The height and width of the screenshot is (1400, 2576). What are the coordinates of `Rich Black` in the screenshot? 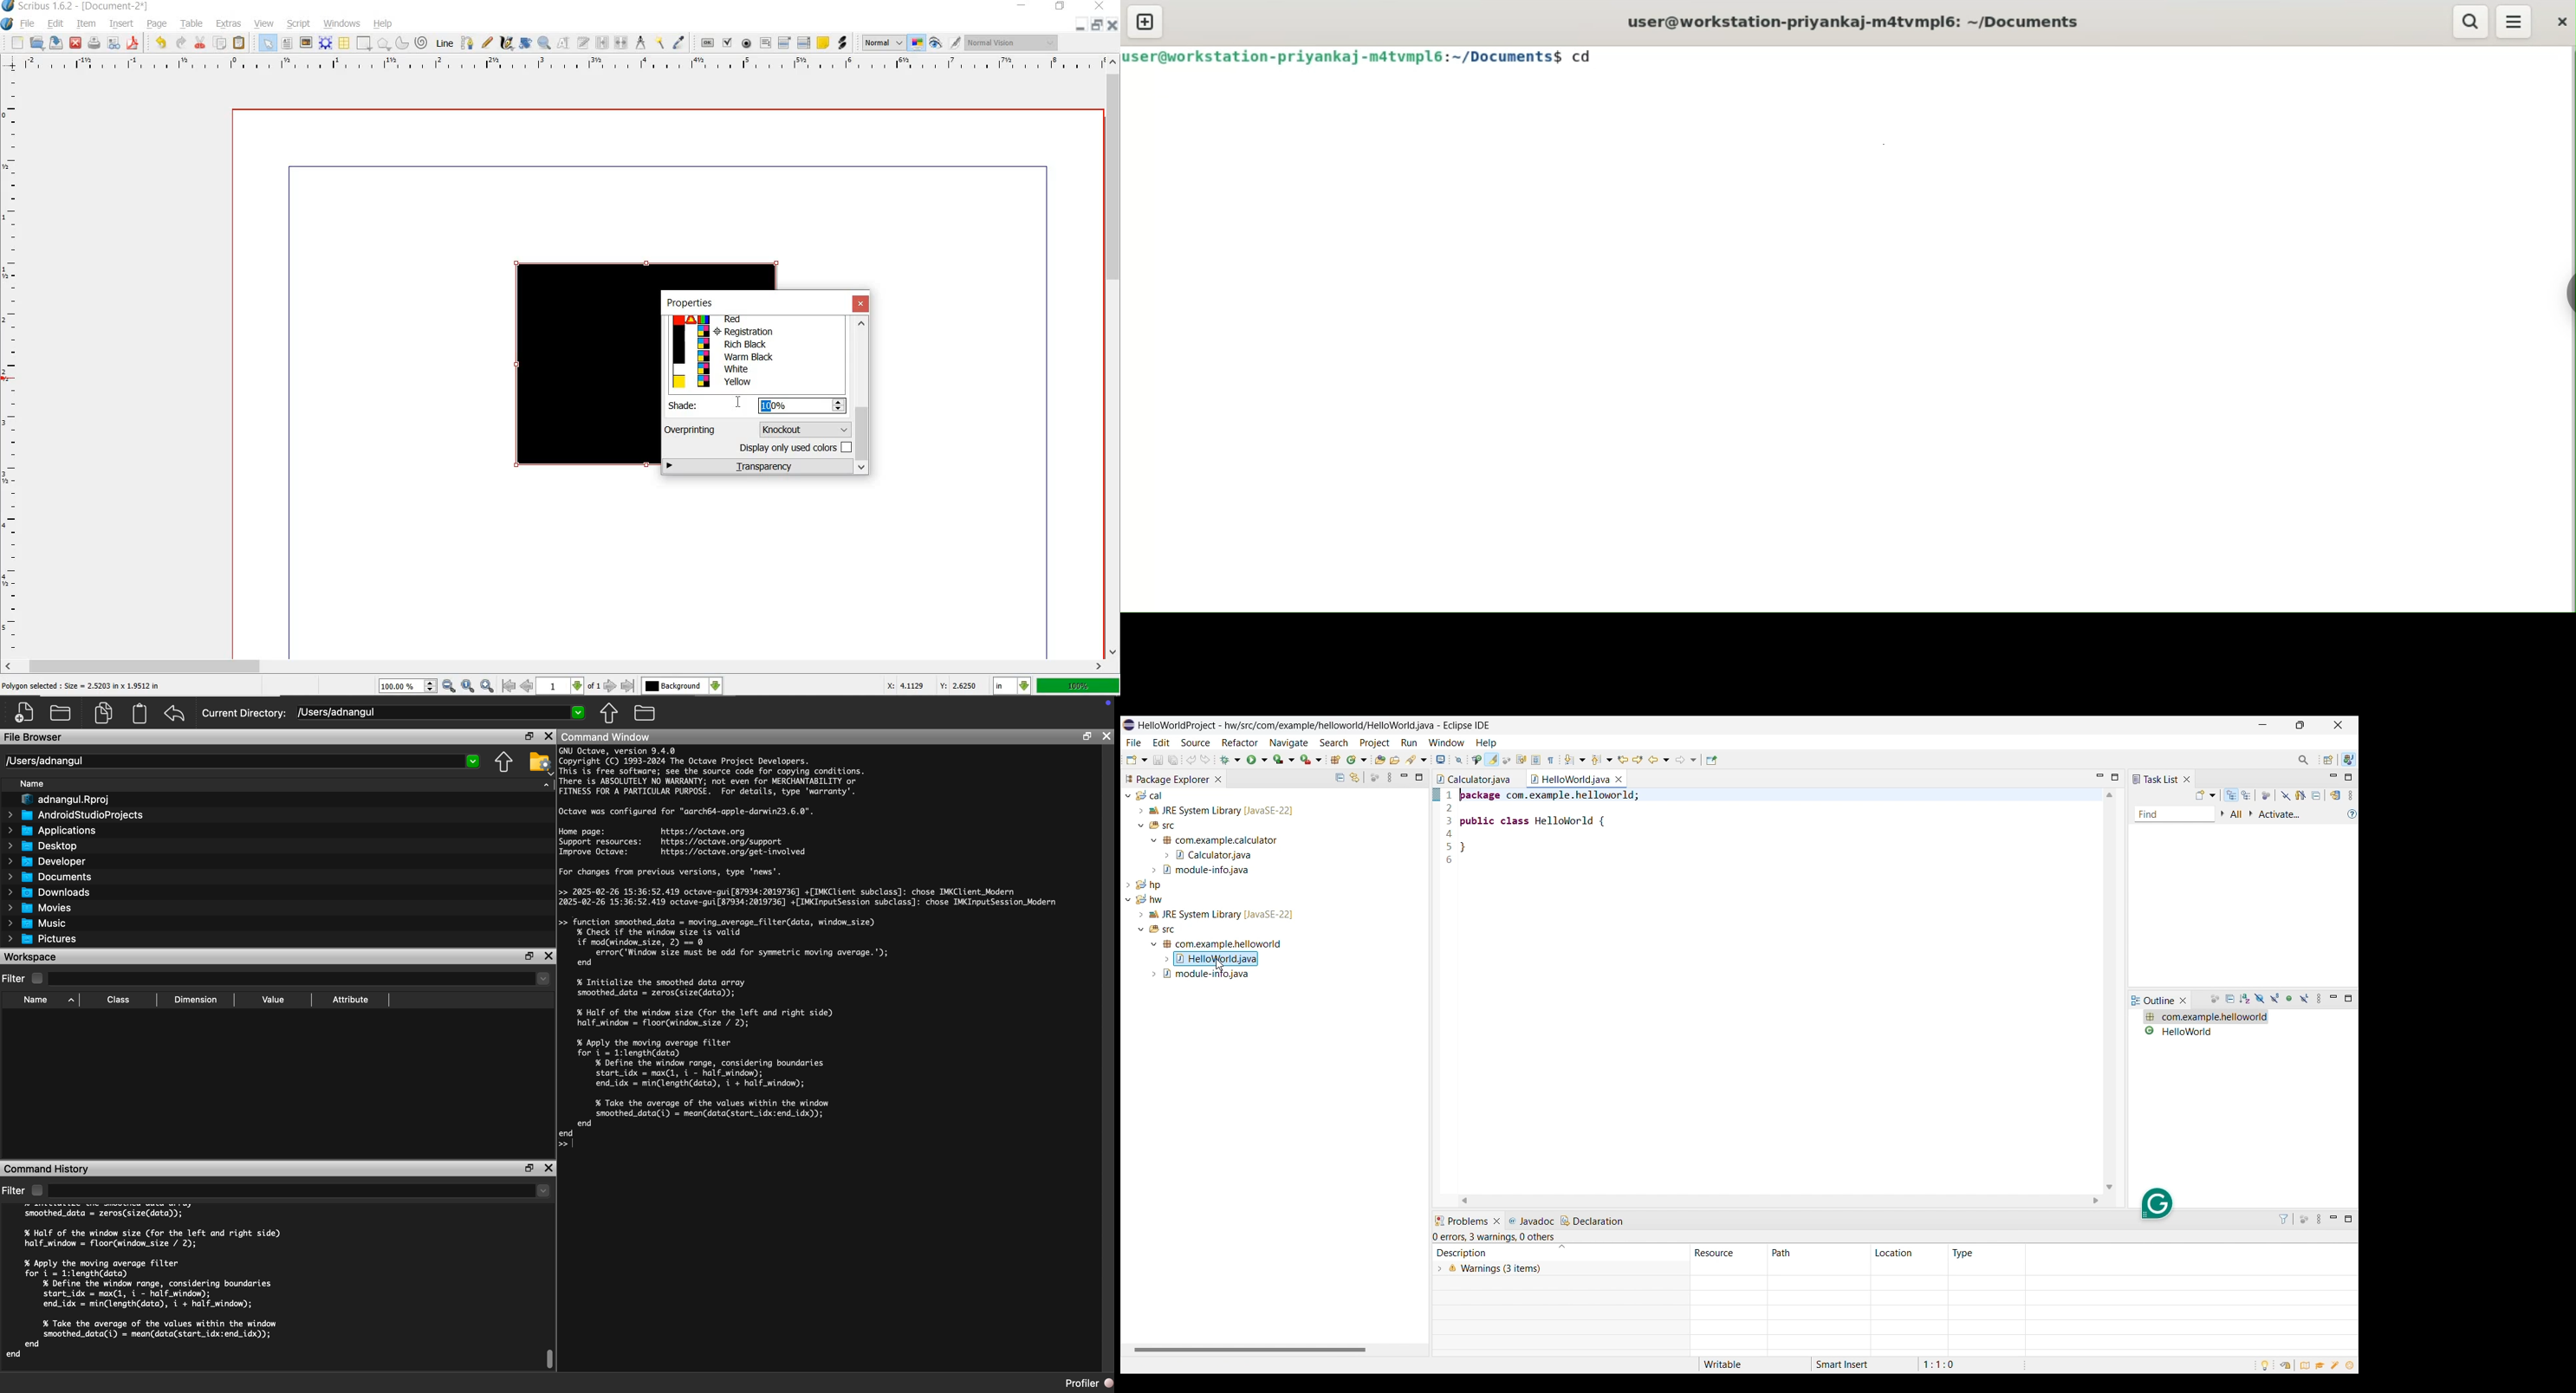 It's located at (755, 345).